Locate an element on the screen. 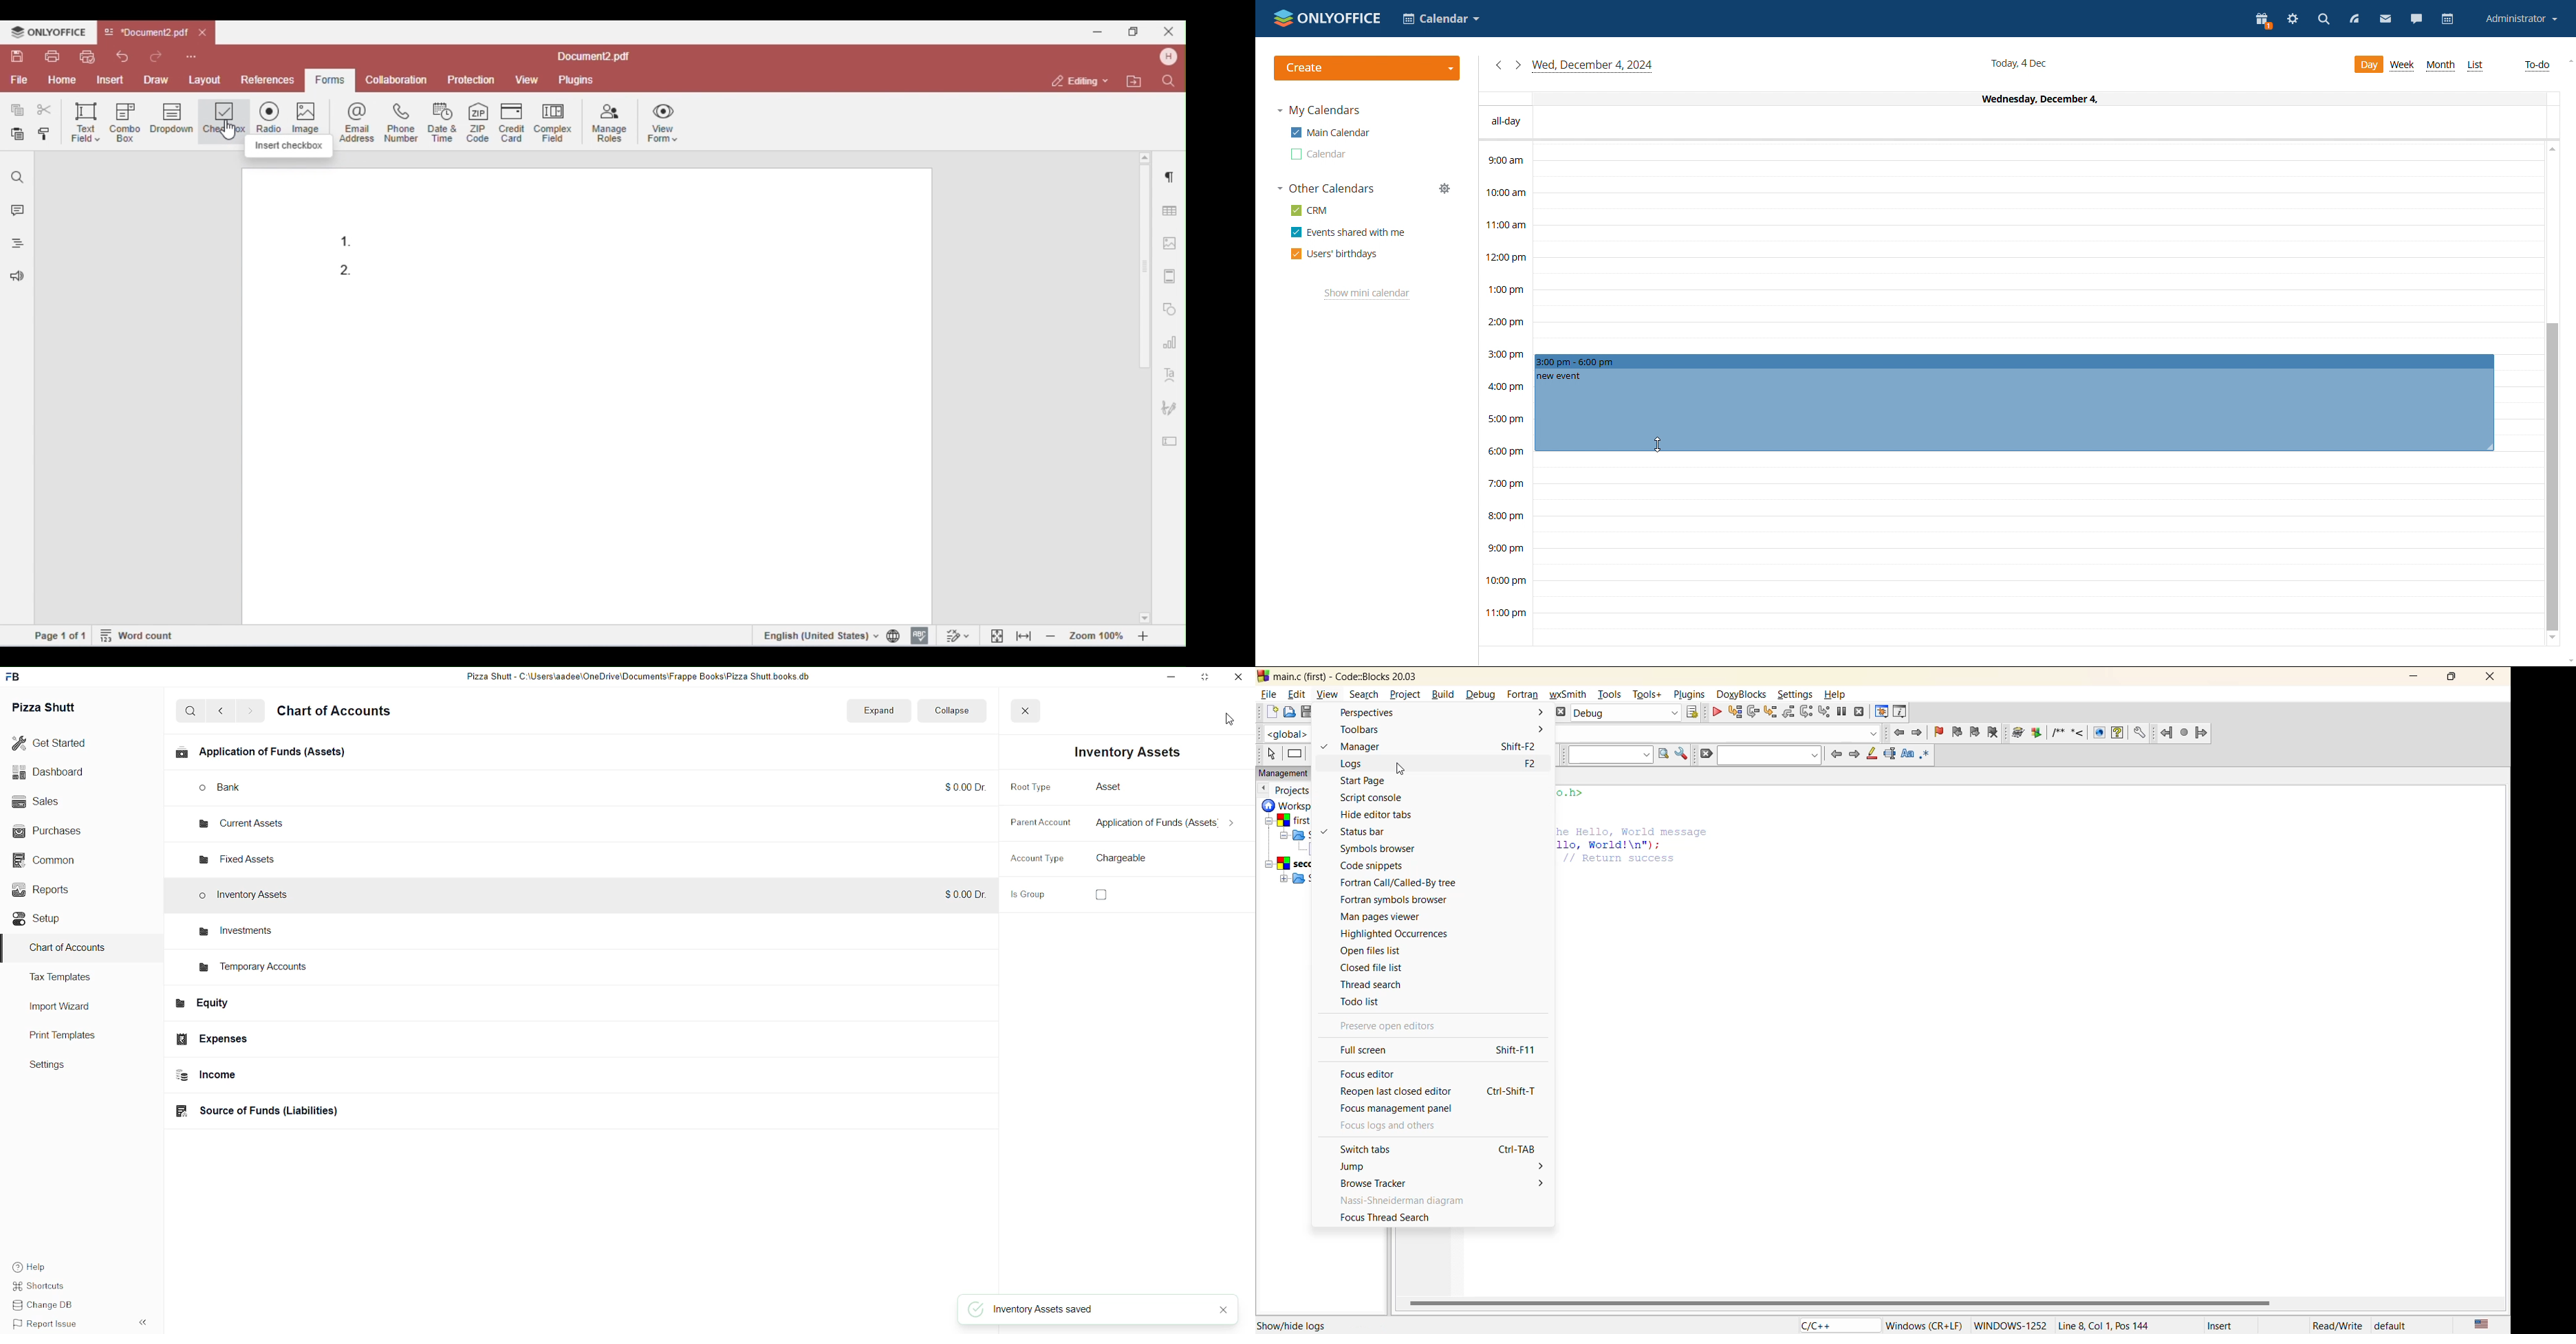  change DB is located at coordinates (43, 1307).